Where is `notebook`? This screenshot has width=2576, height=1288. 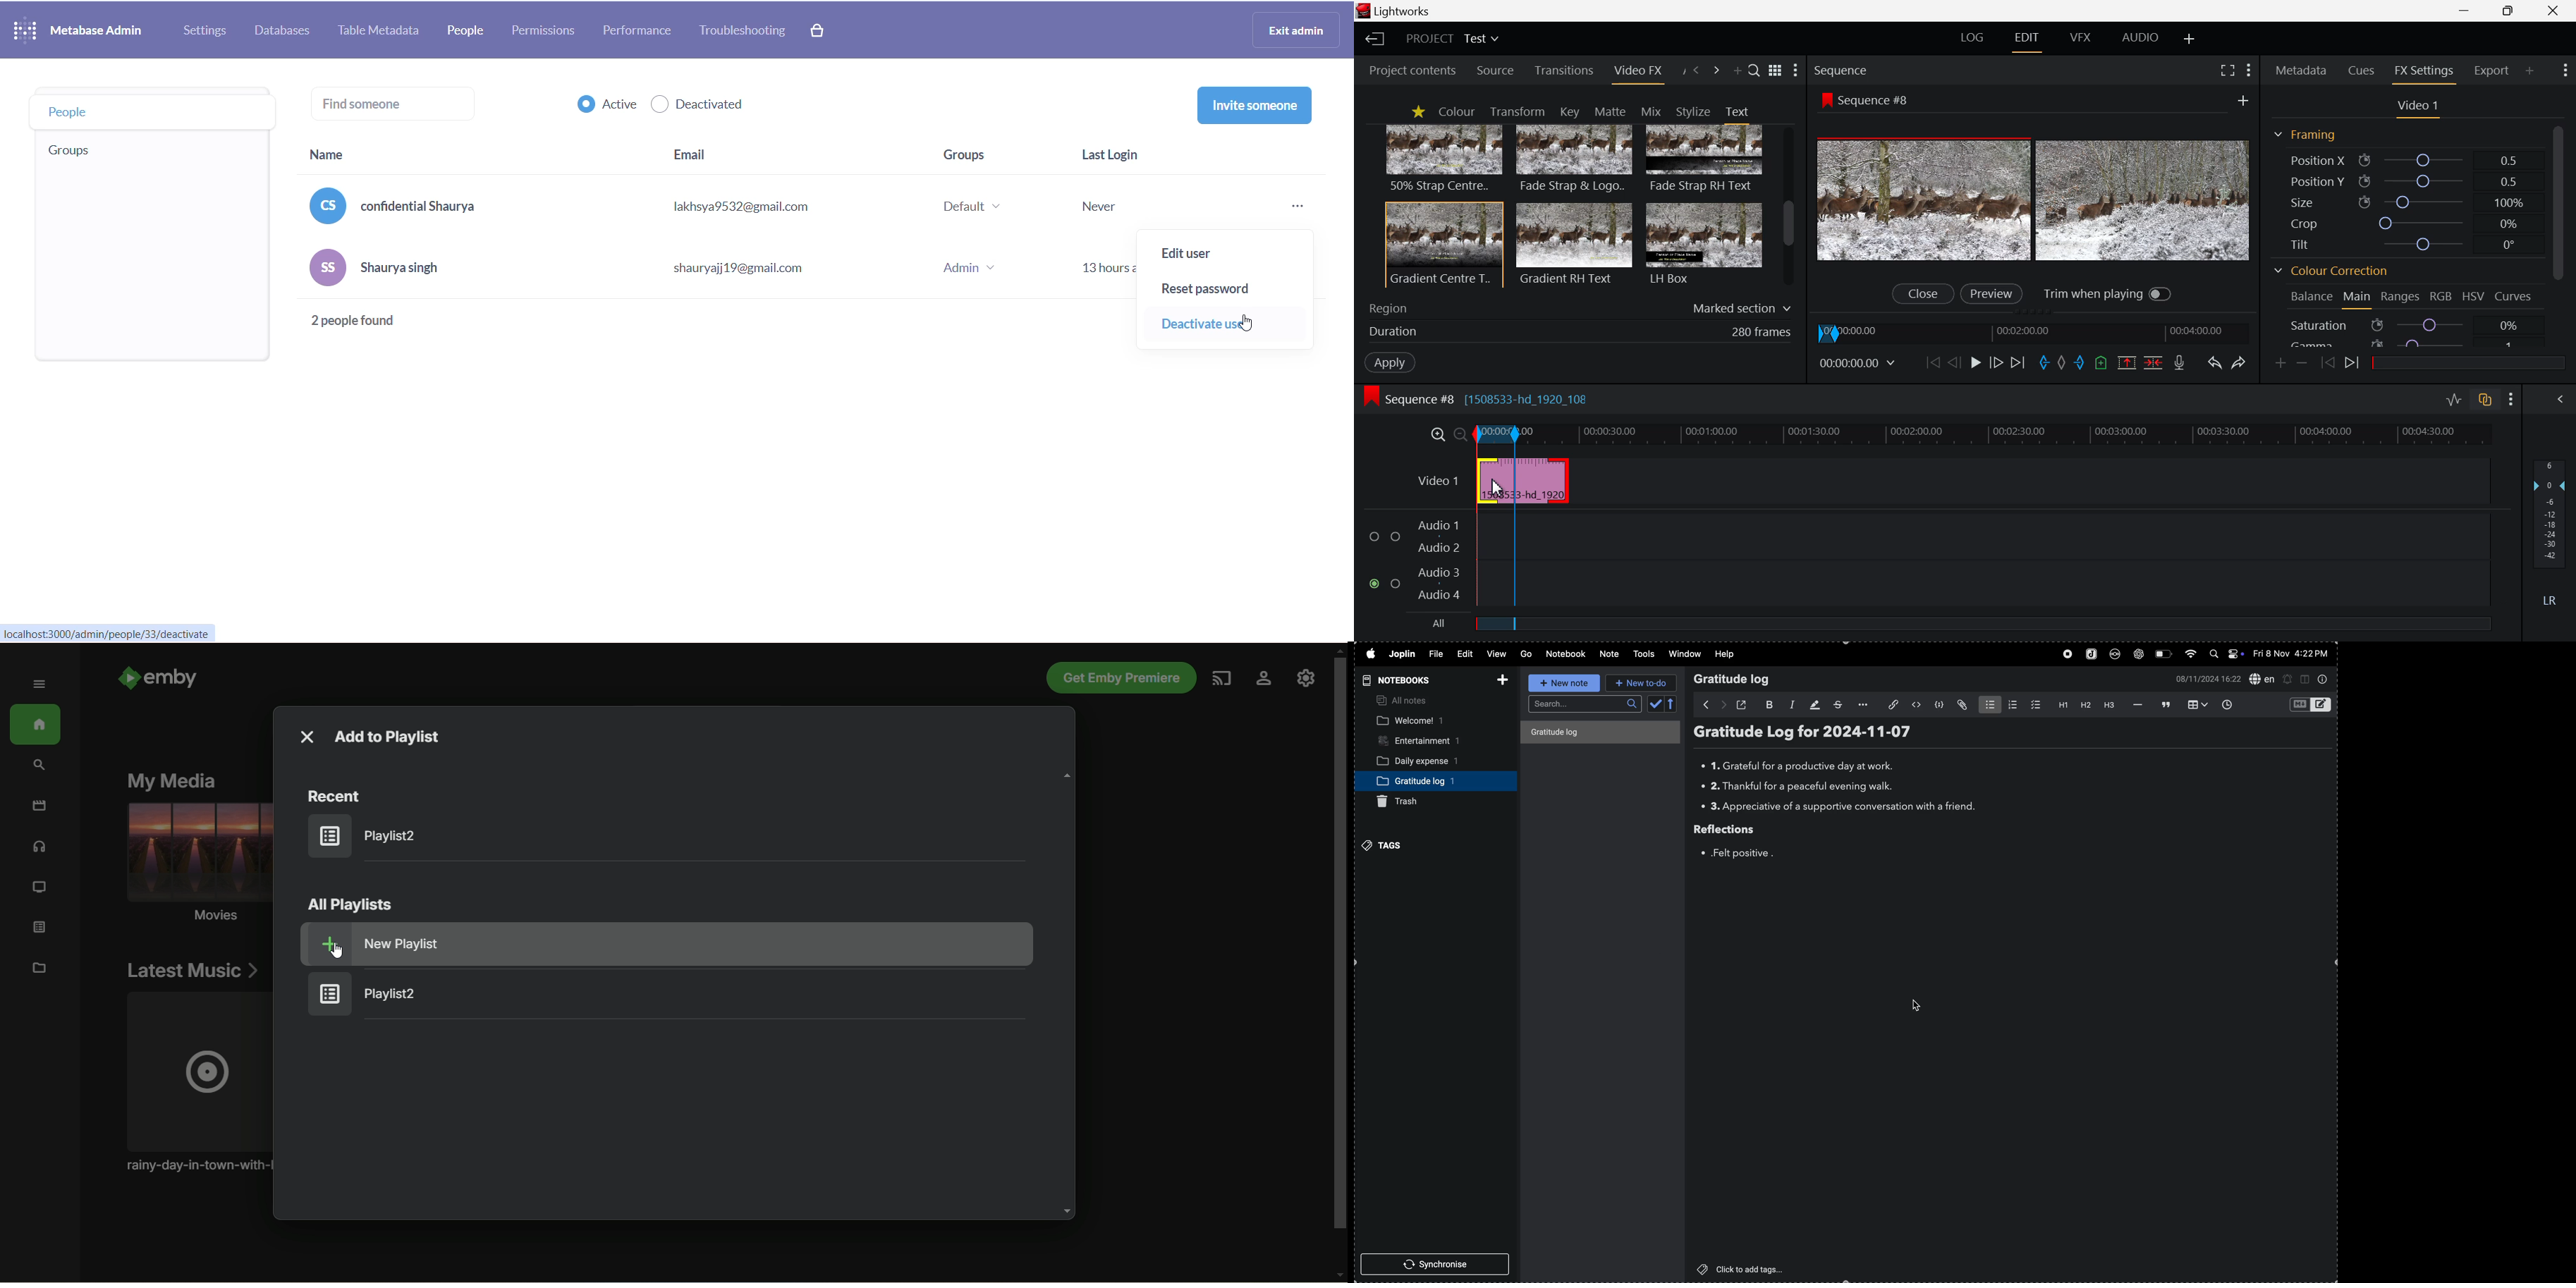 notebook is located at coordinates (1566, 654).